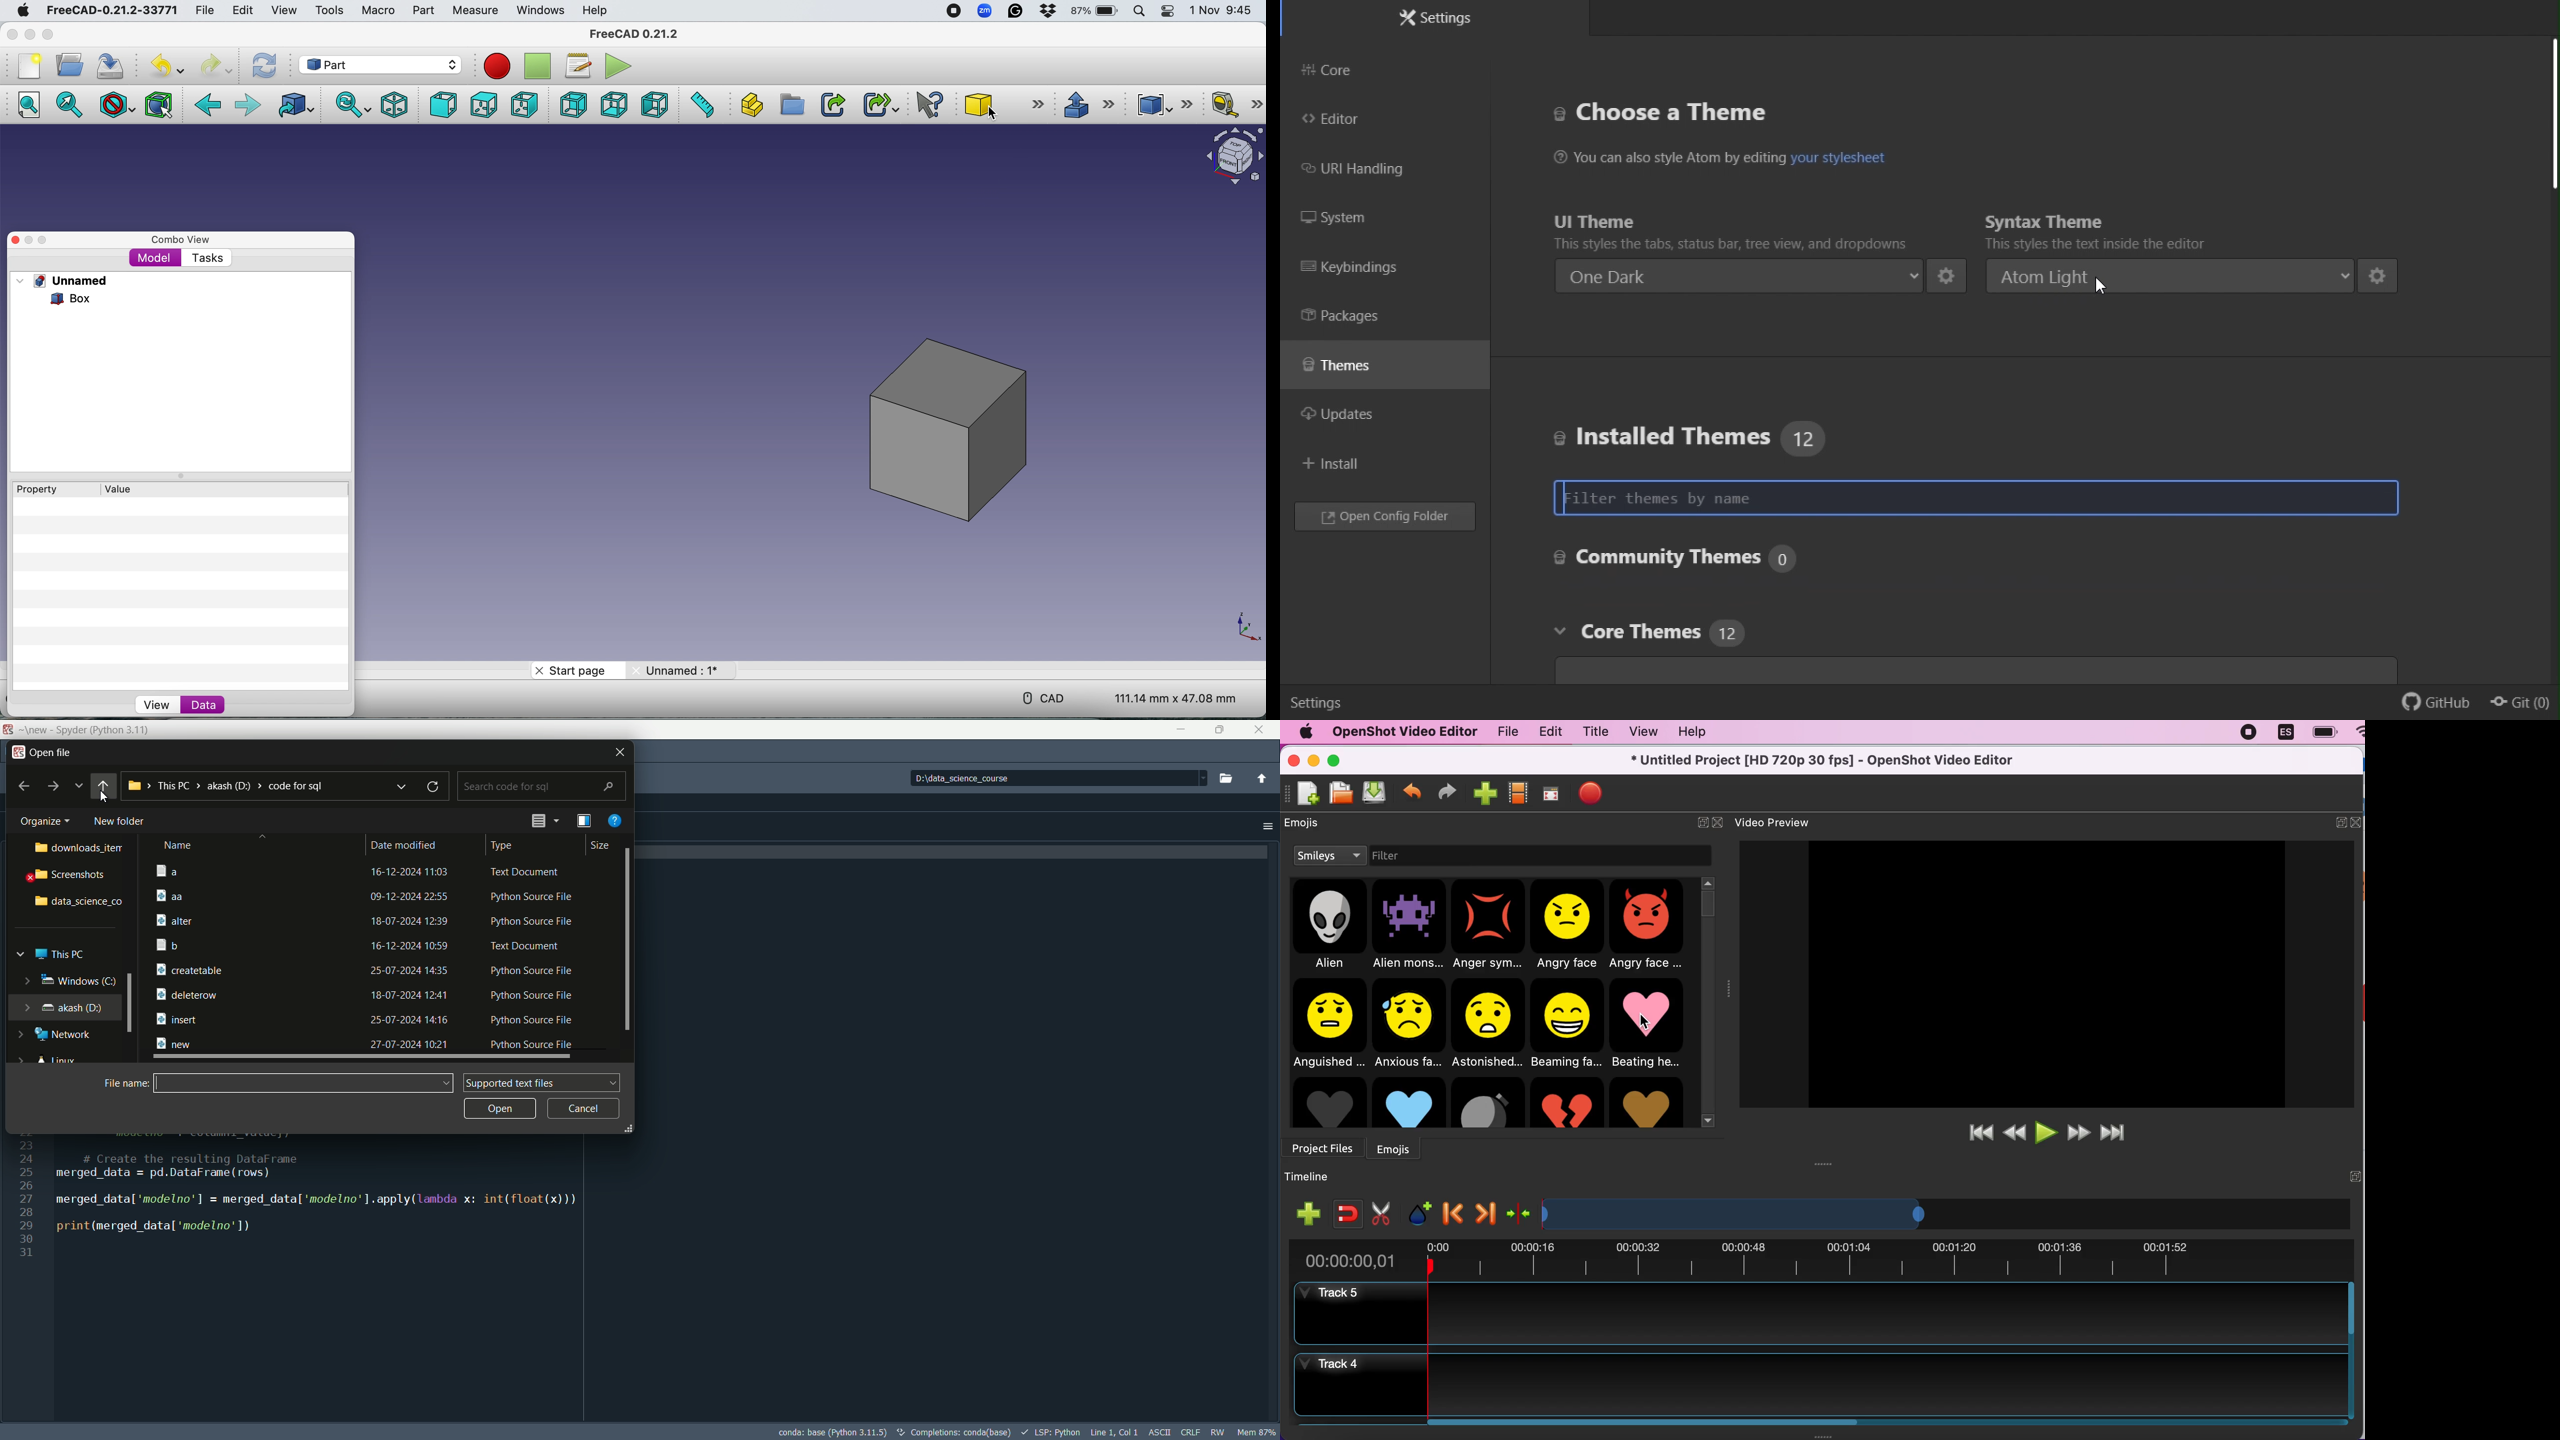 The height and width of the screenshot is (1456, 2576). What do you see at coordinates (182, 240) in the screenshot?
I see `Combo view` at bounding box center [182, 240].